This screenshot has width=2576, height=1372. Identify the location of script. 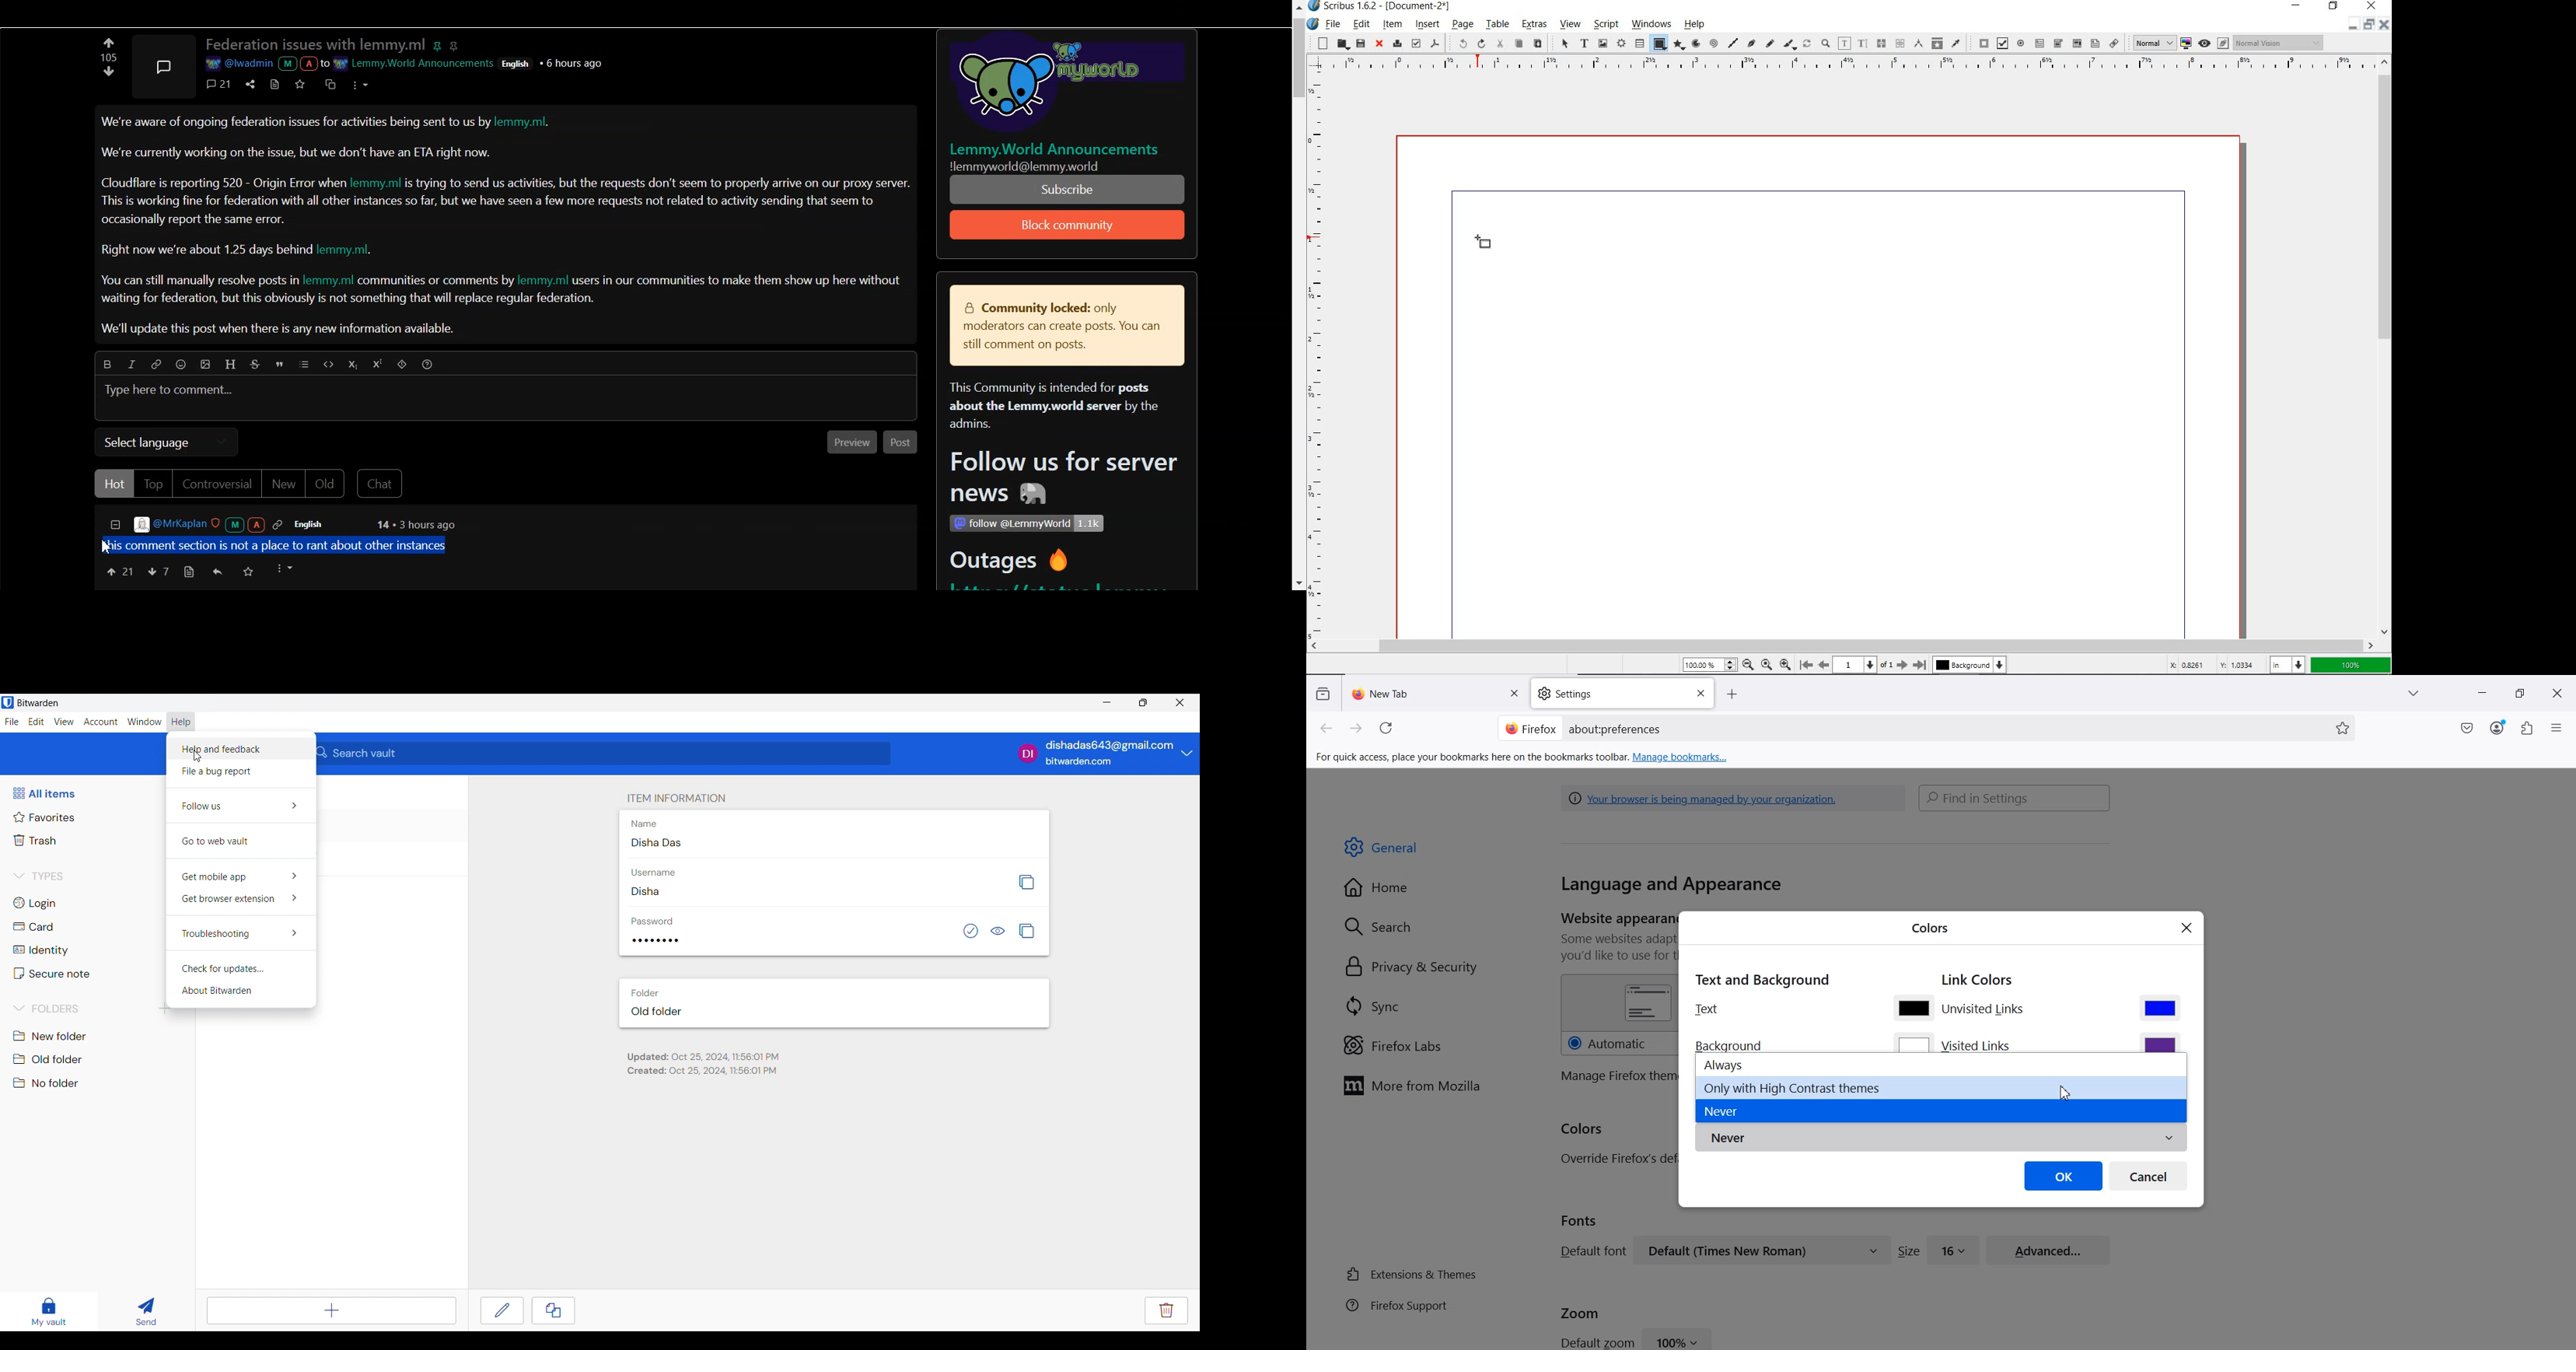
(1605, 24).